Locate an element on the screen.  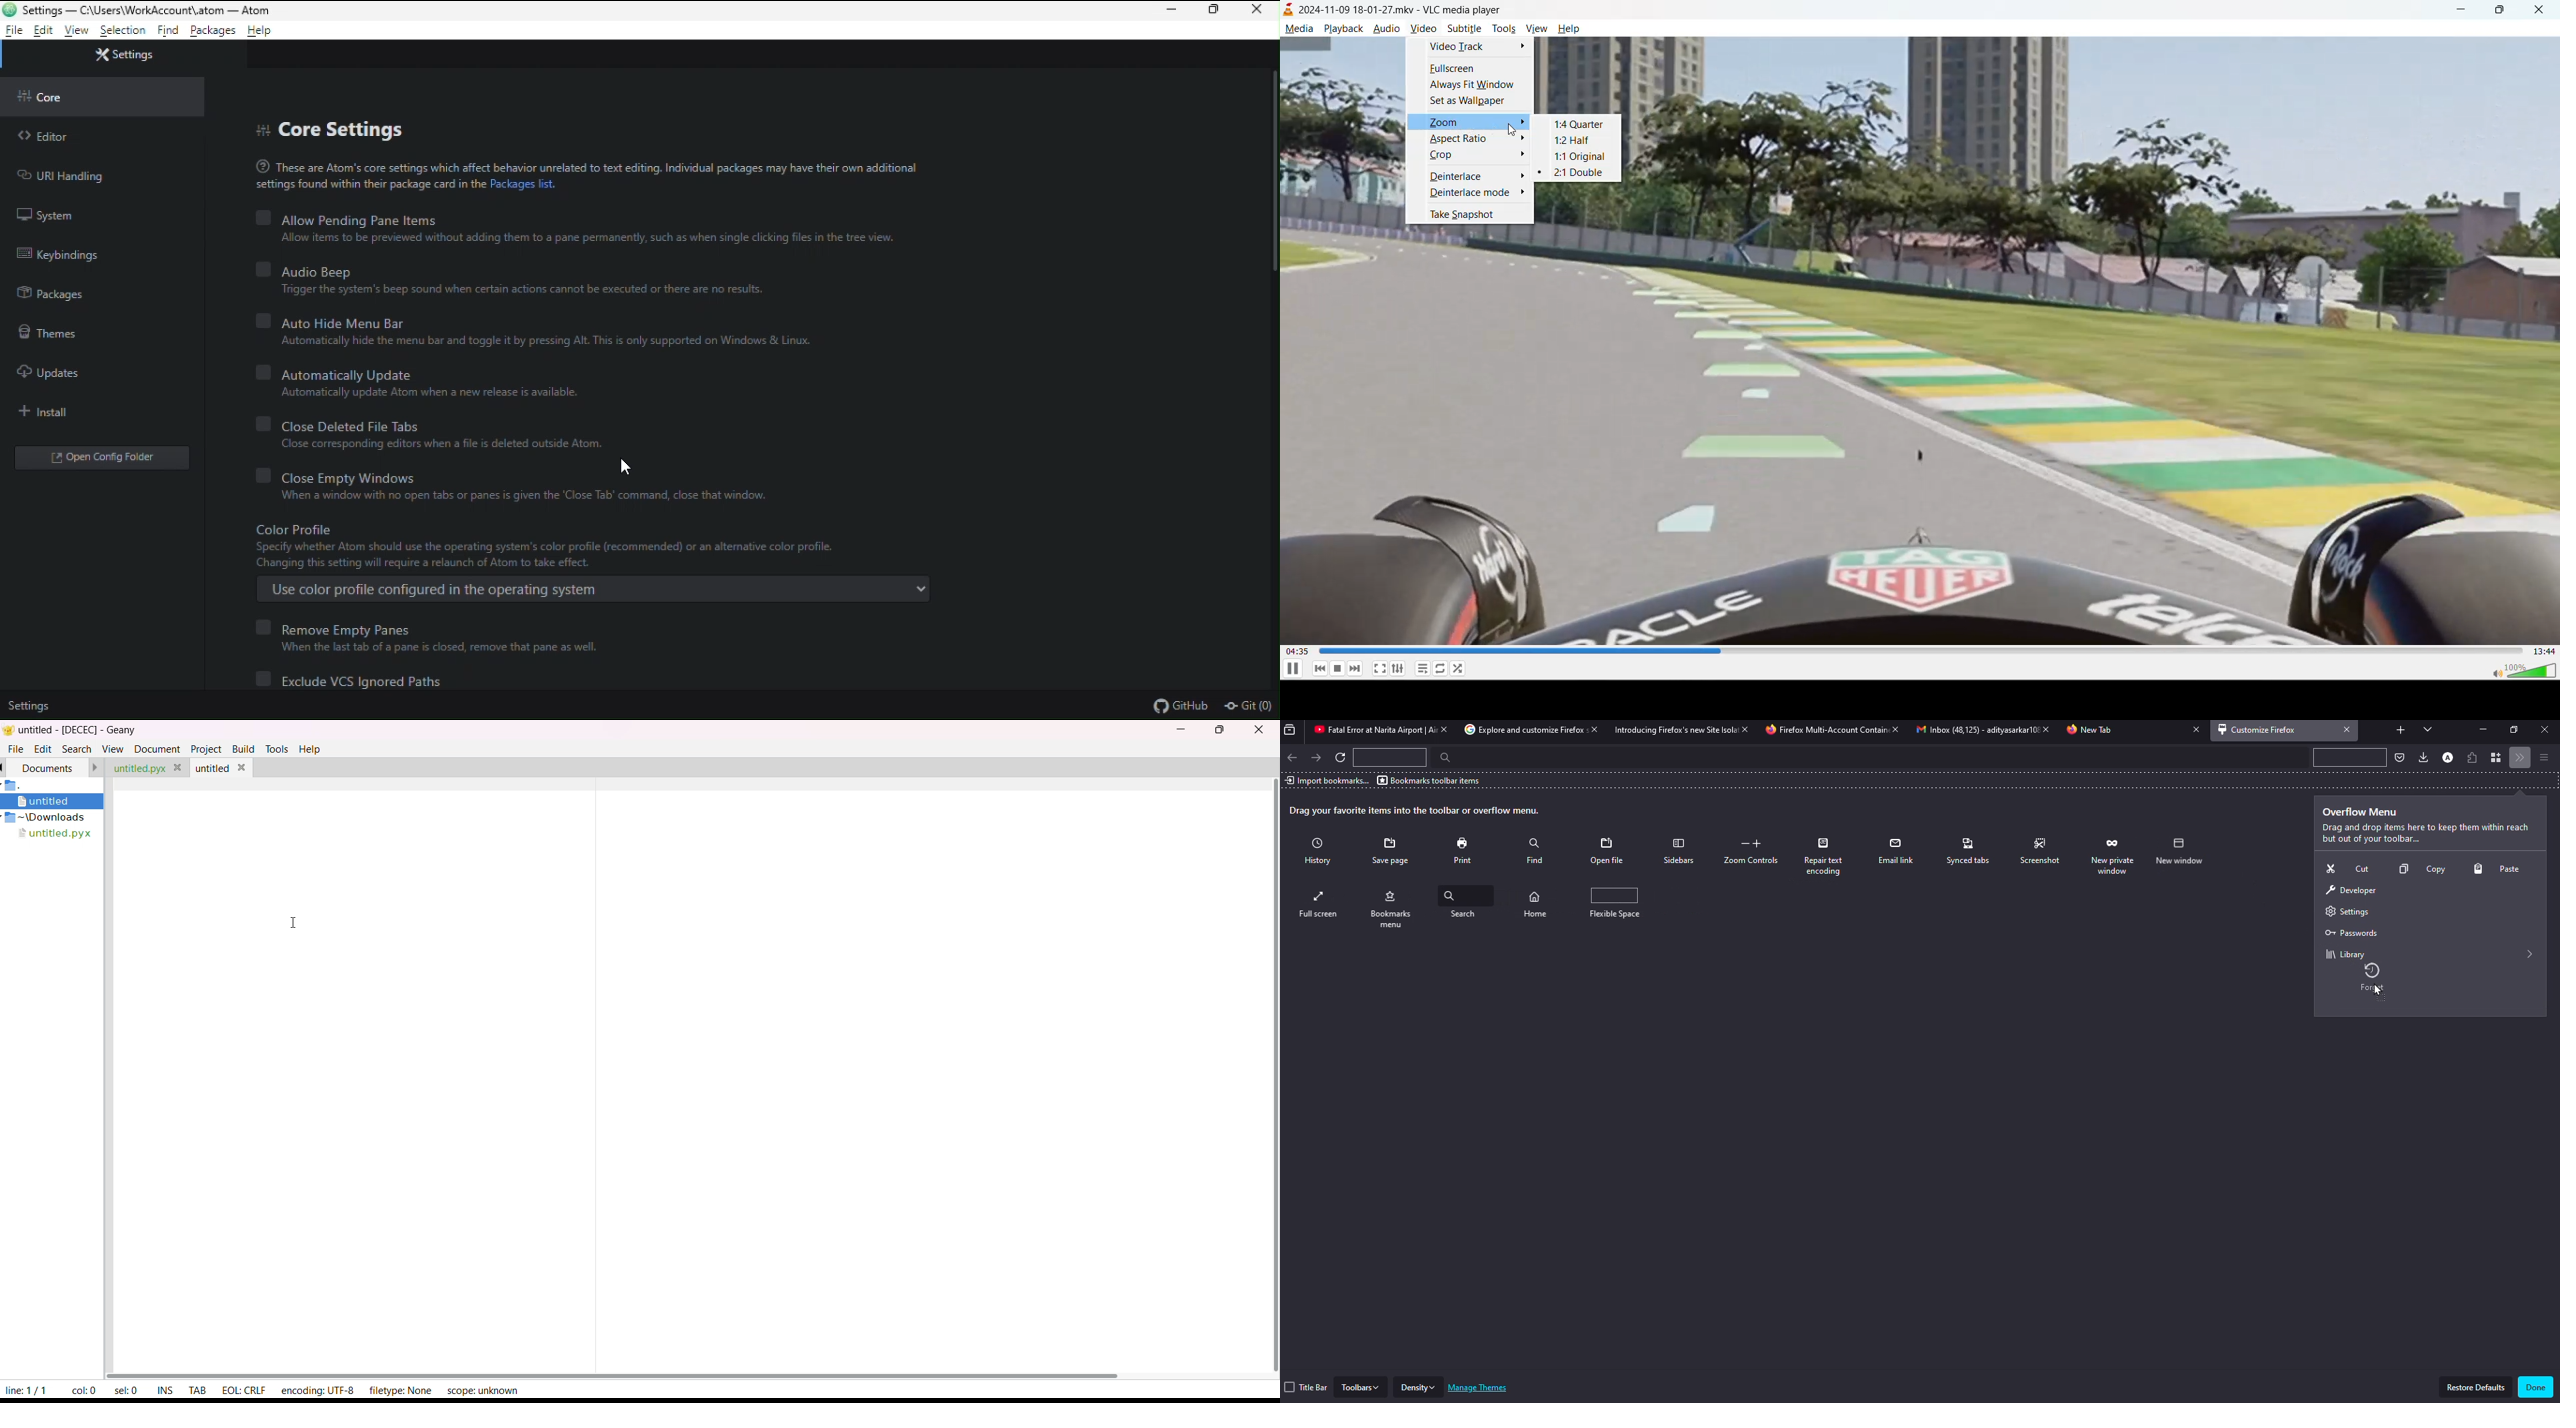
Edit is located at coordinates (44, 31).